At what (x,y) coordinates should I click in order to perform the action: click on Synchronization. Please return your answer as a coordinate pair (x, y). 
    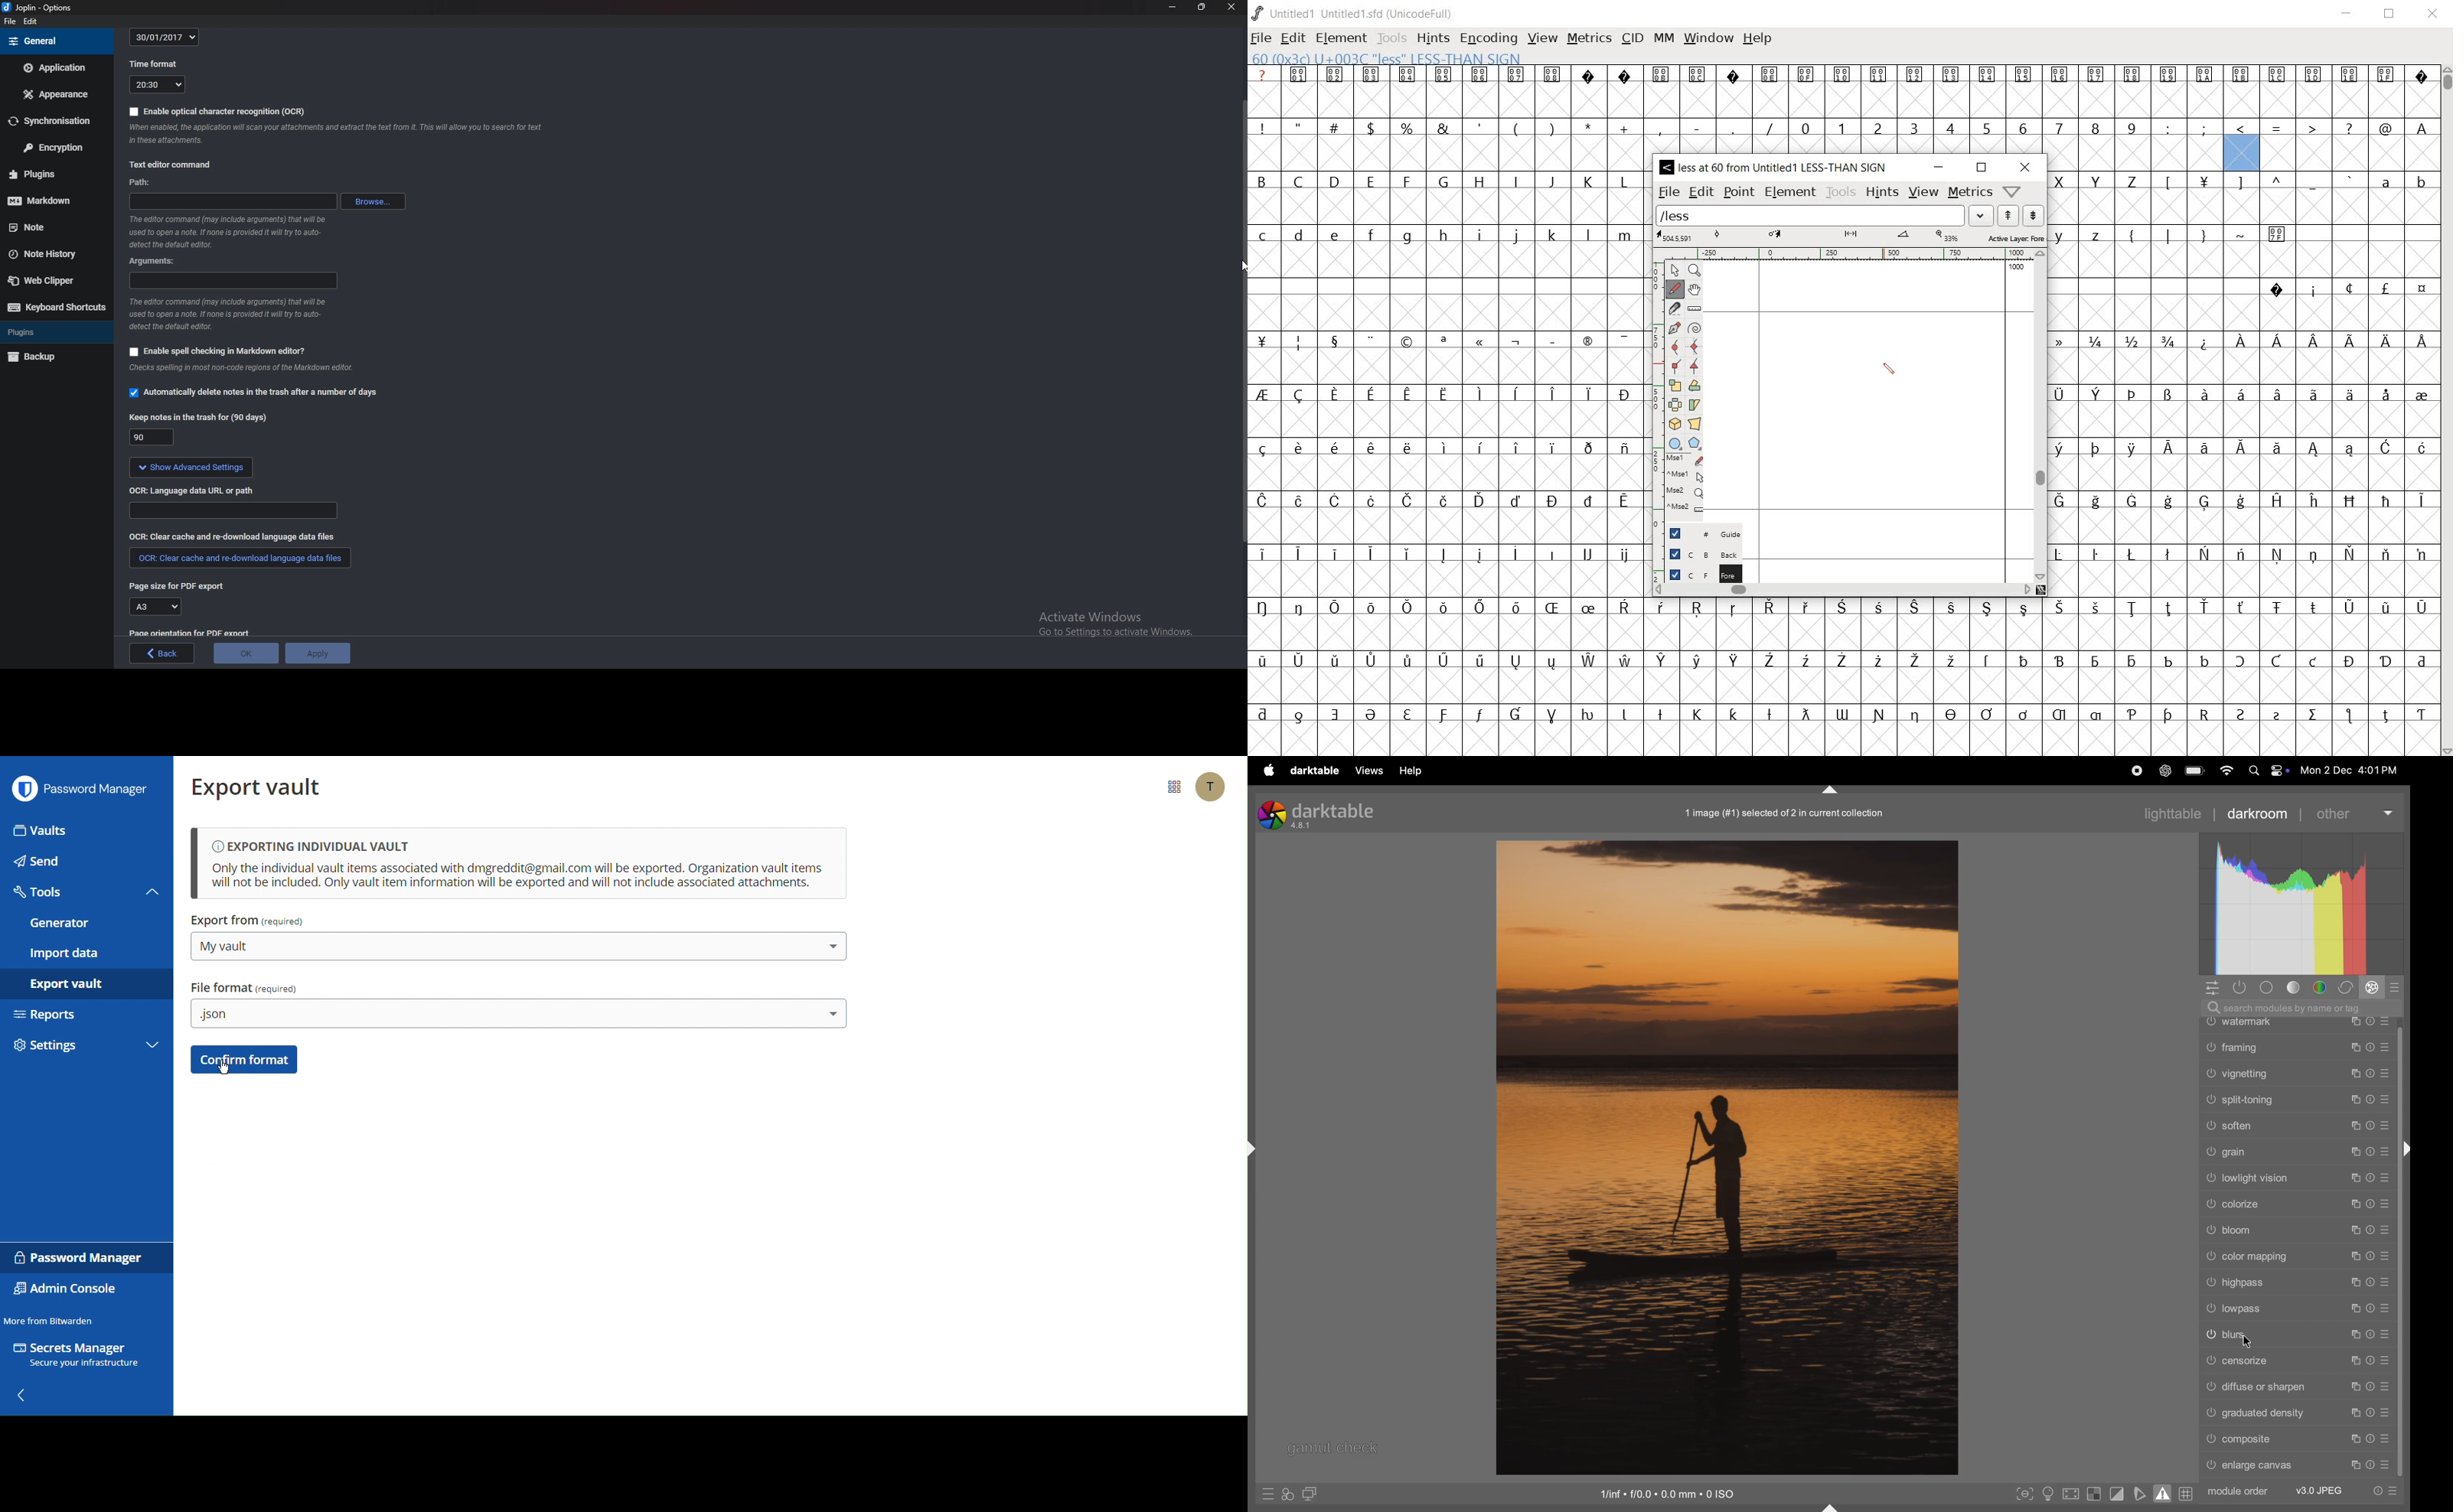
    Looking at the image, I should click on (53, 121).